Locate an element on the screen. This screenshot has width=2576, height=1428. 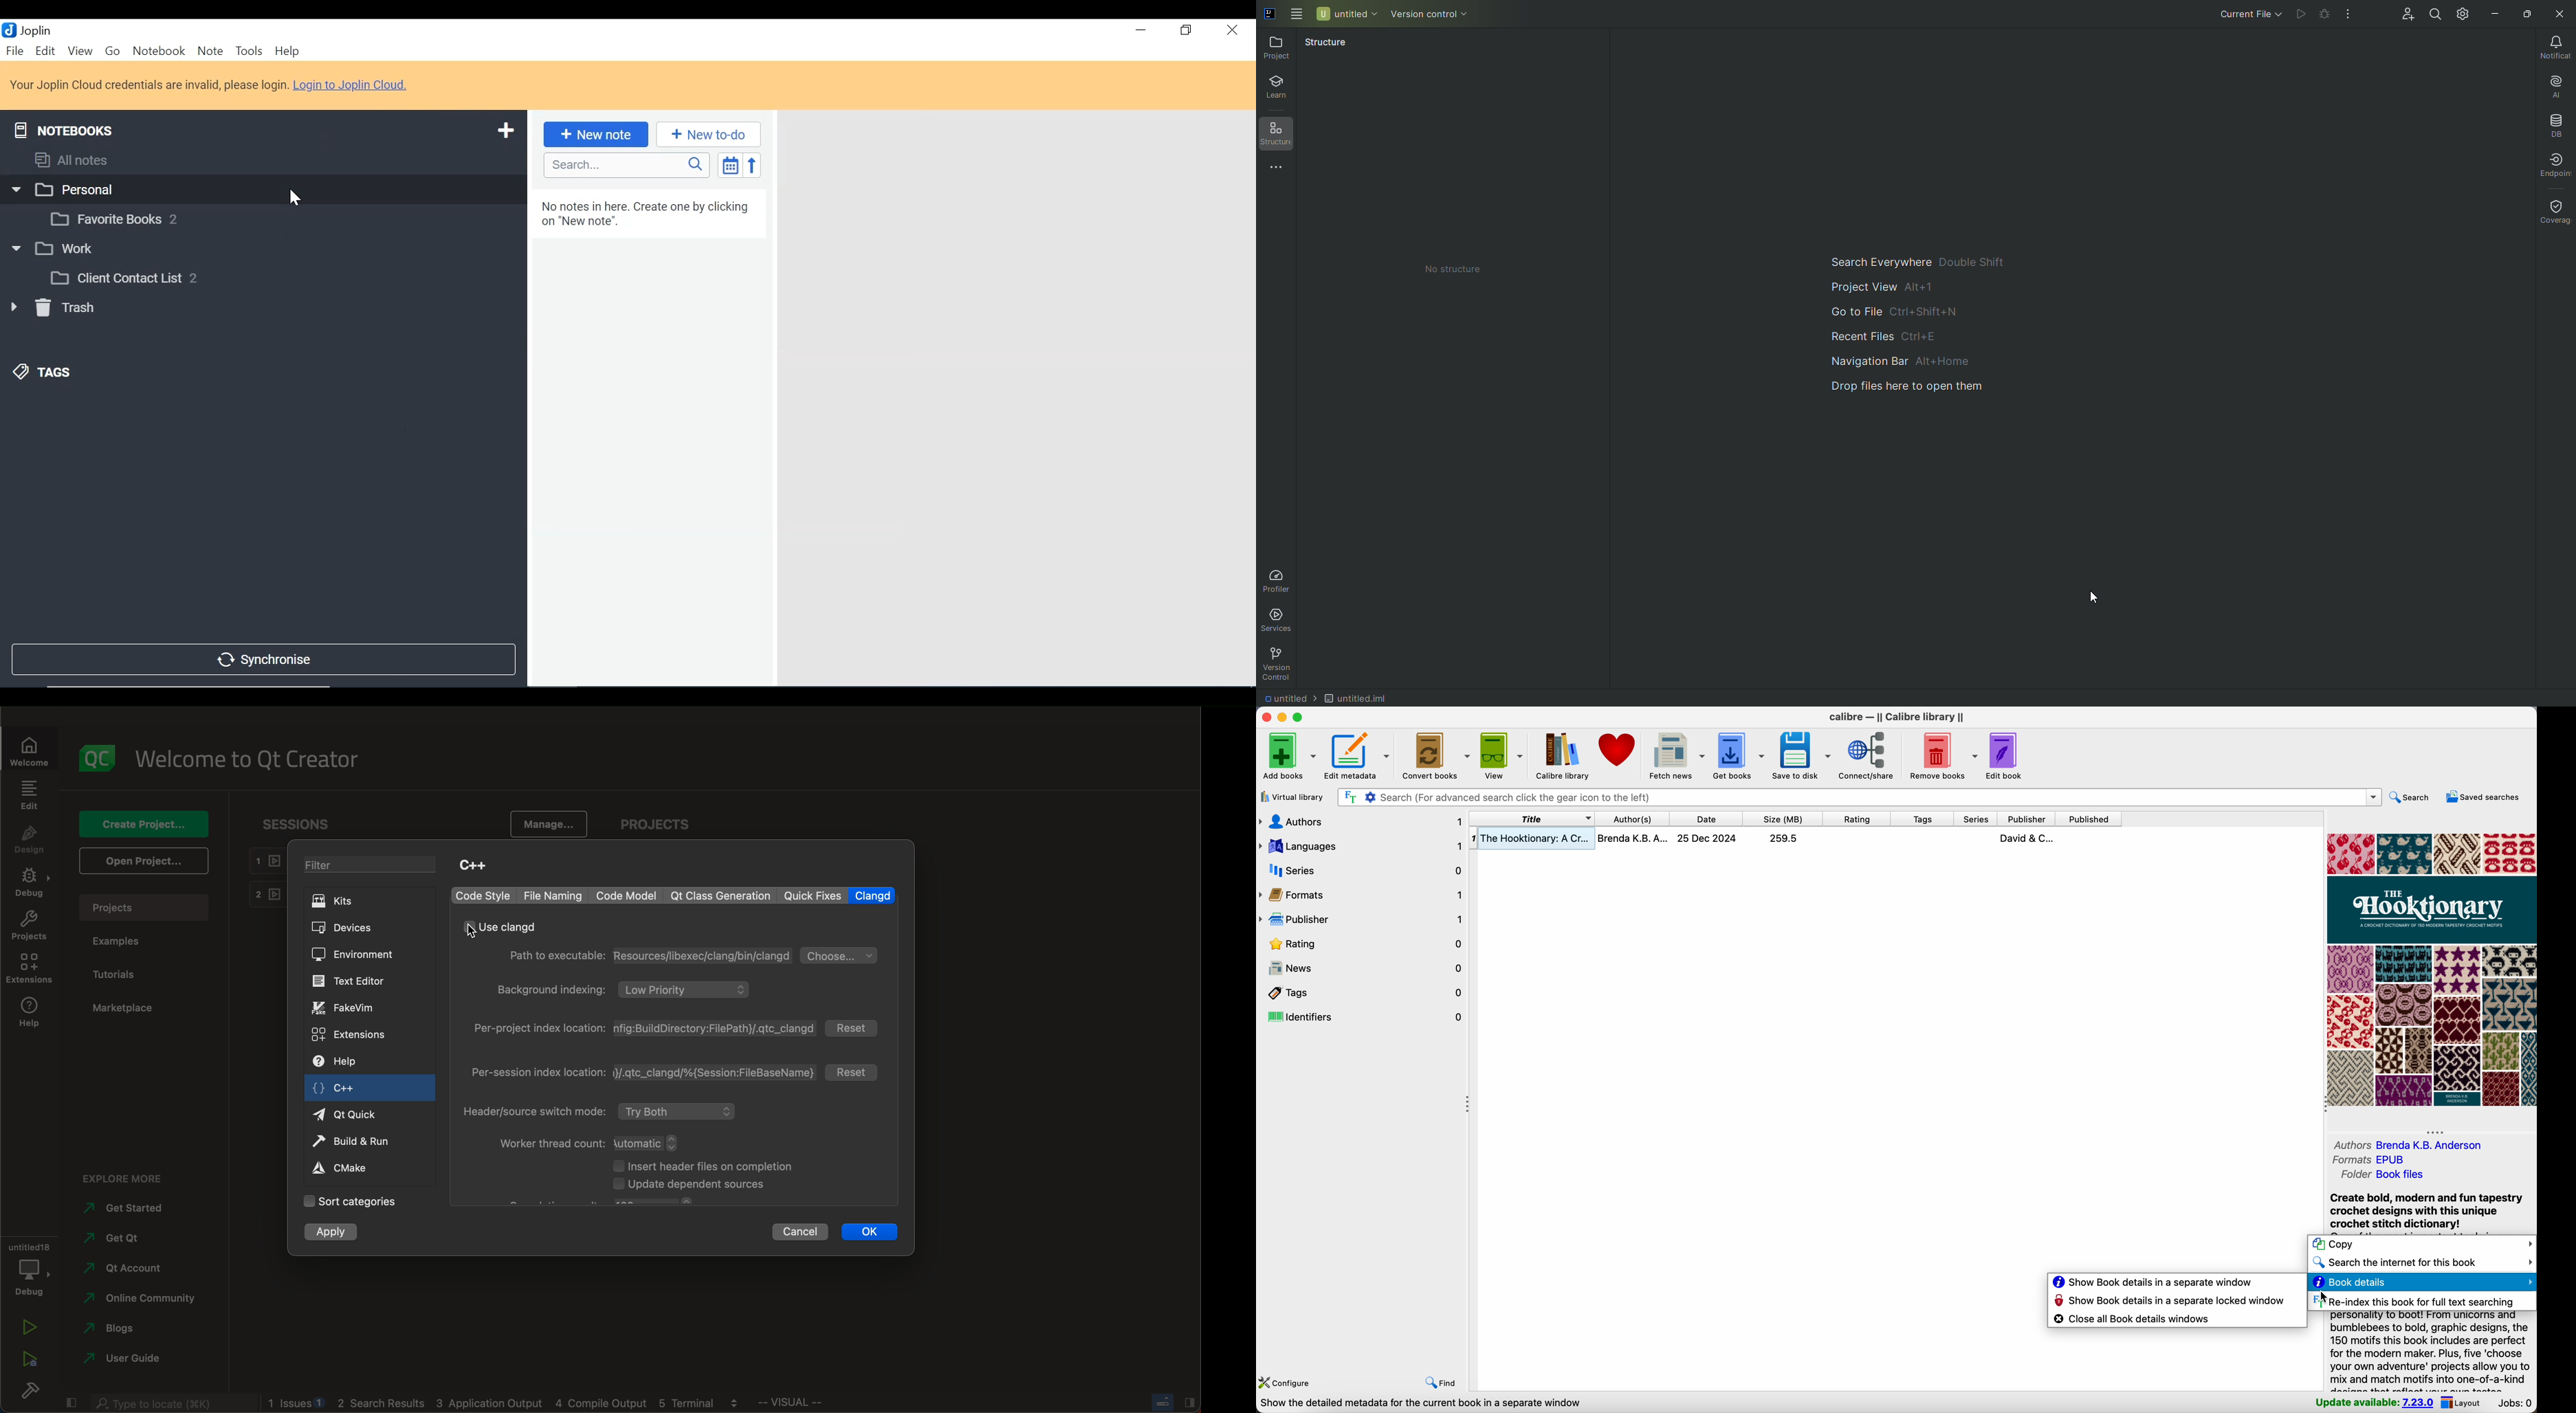
Toggle sort editor list is located at coordinates (729, 165).